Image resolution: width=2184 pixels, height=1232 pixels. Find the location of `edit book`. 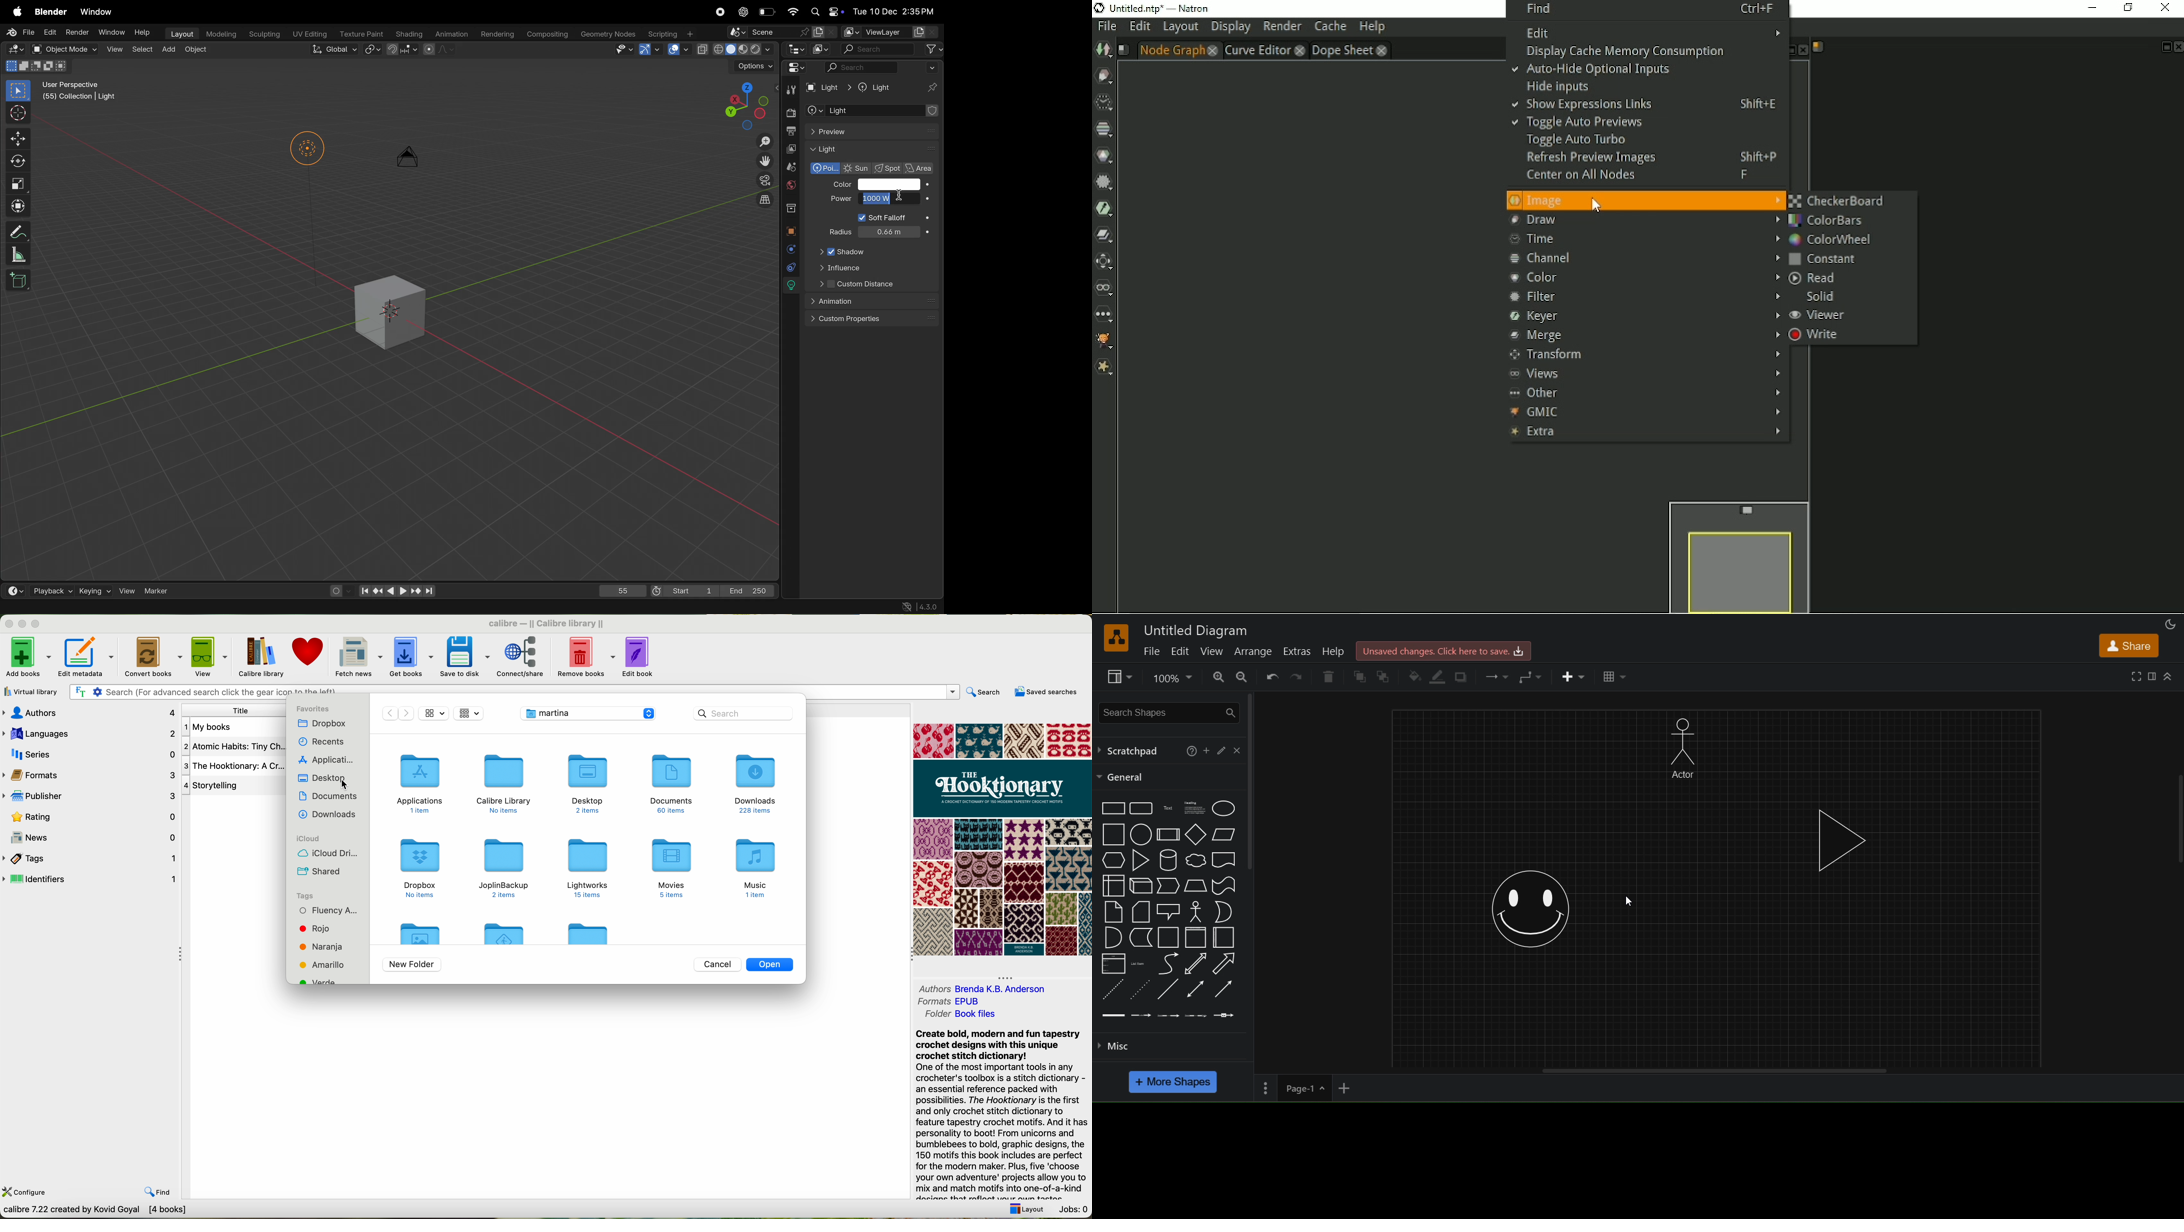

edit book is located at coordinates (640, 657).